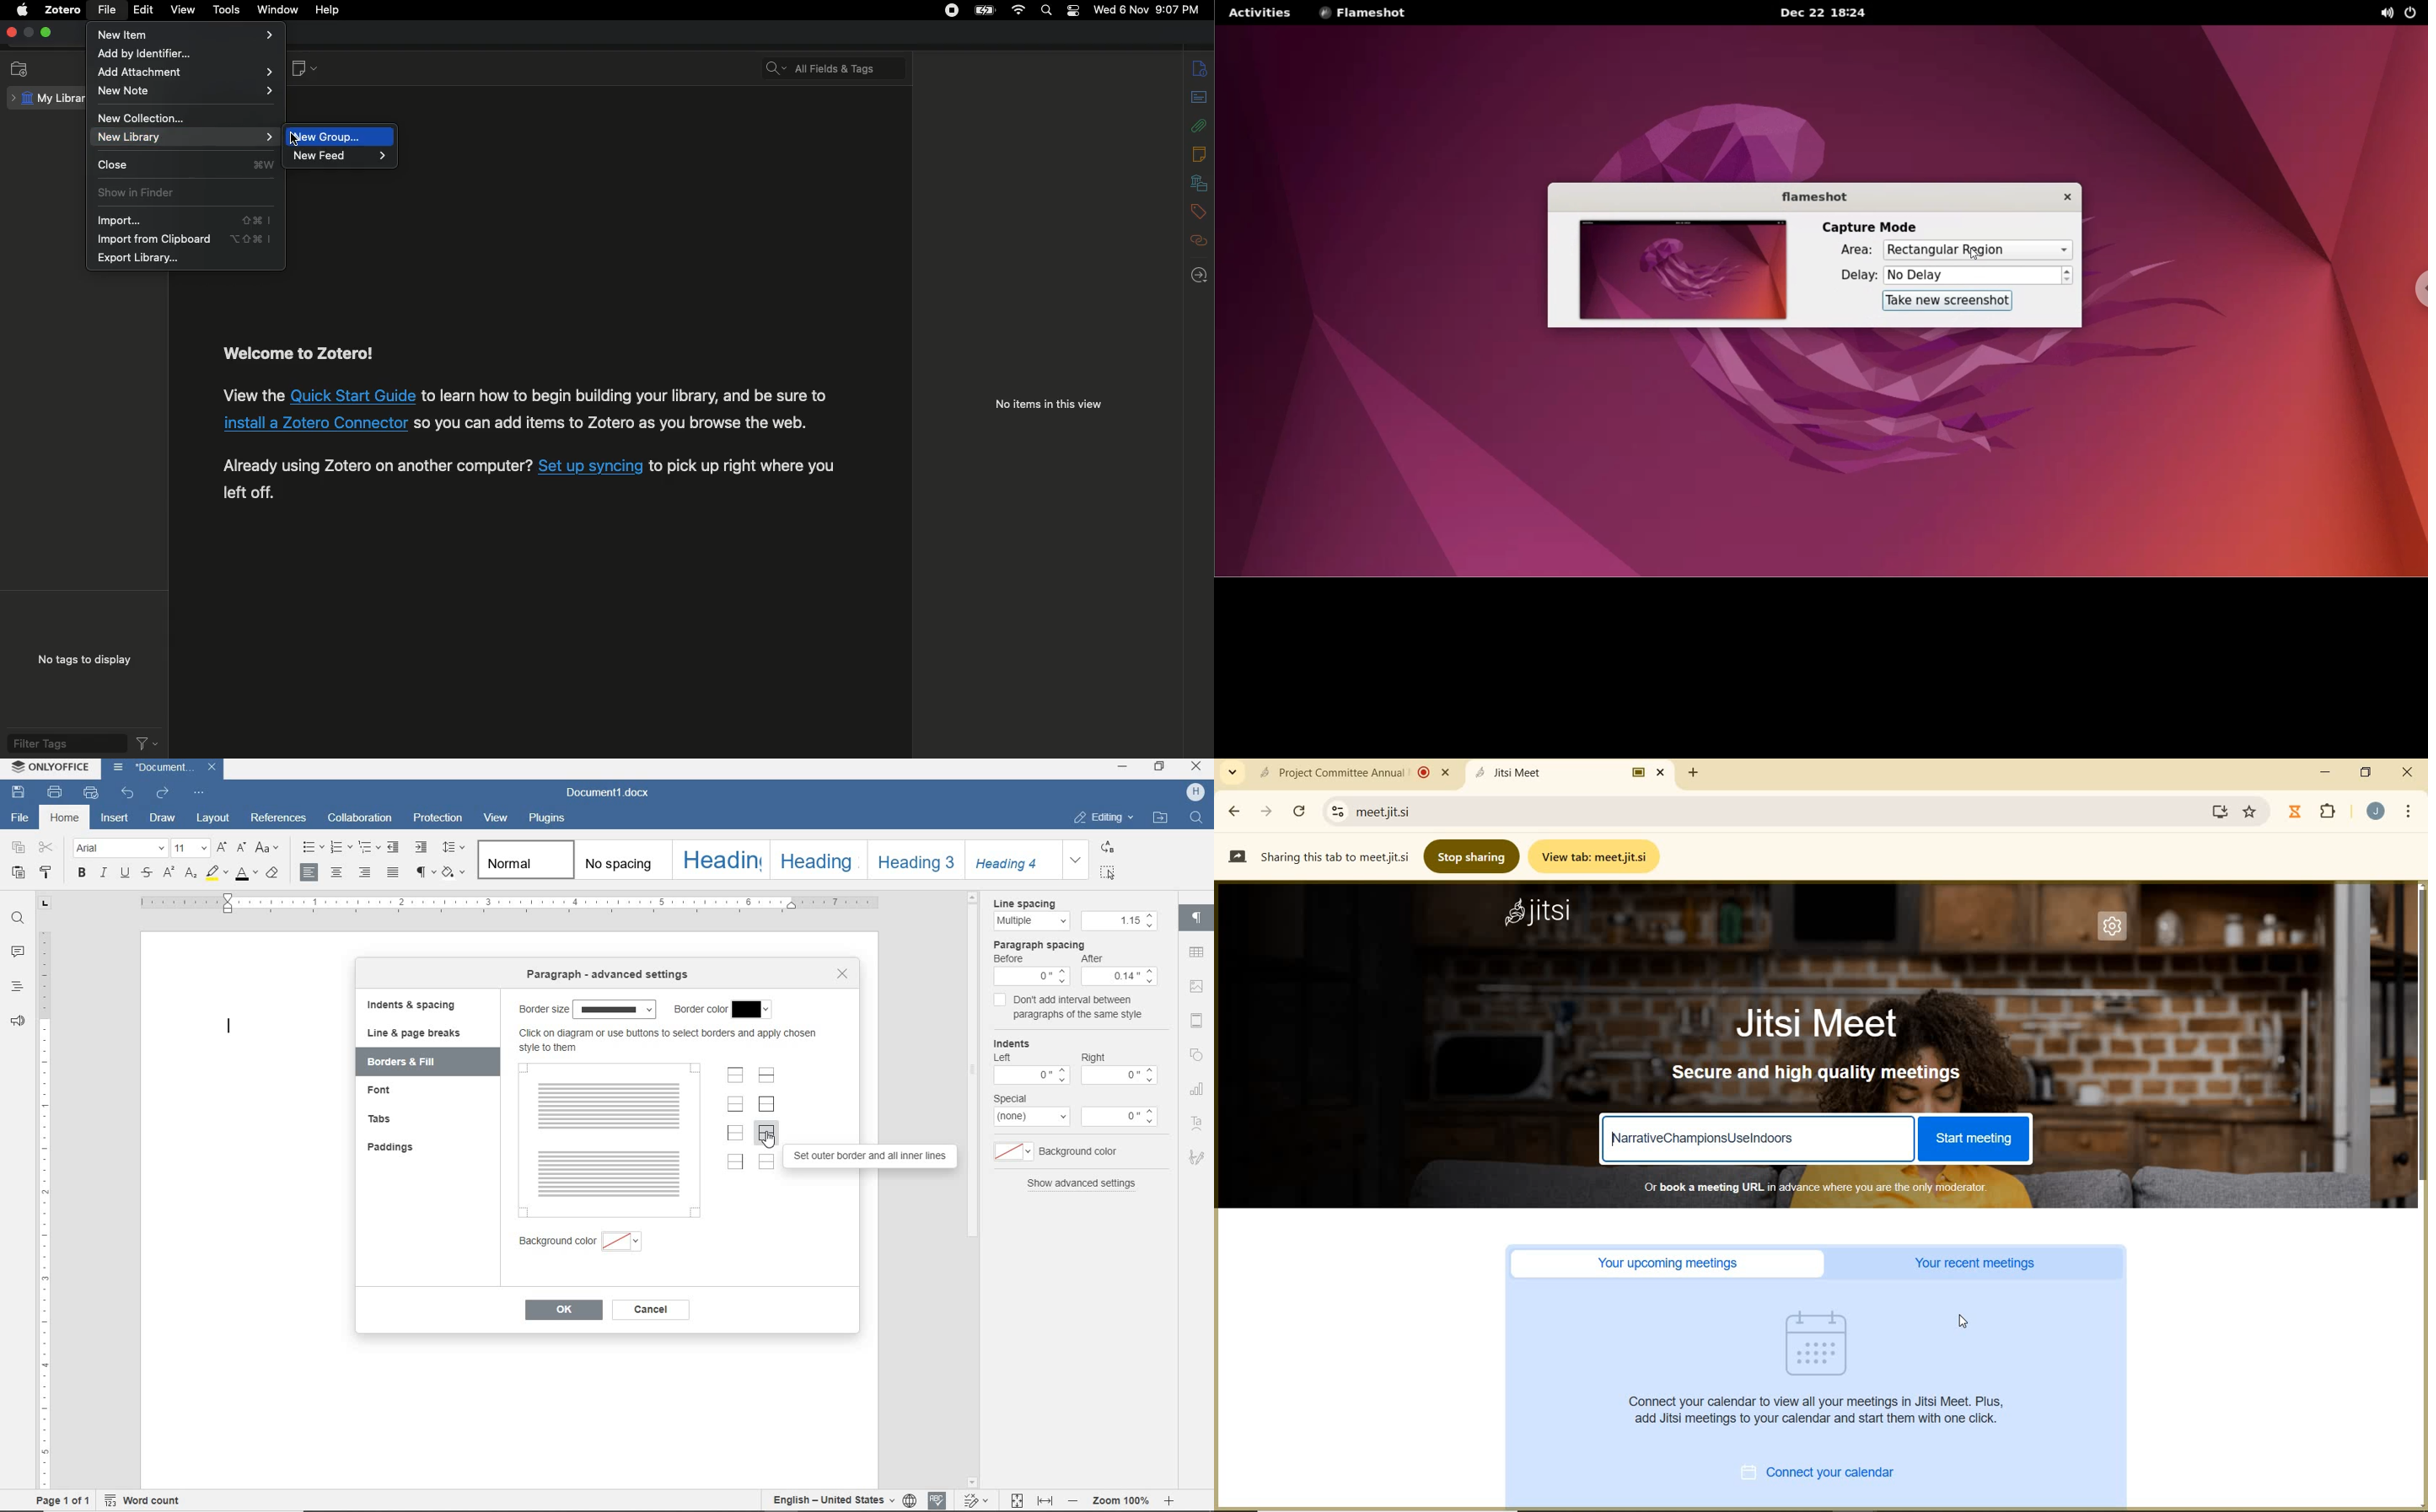  Describe the element at coordinates (977, 1503) in the screenshot. I see `Track changes` at that location.